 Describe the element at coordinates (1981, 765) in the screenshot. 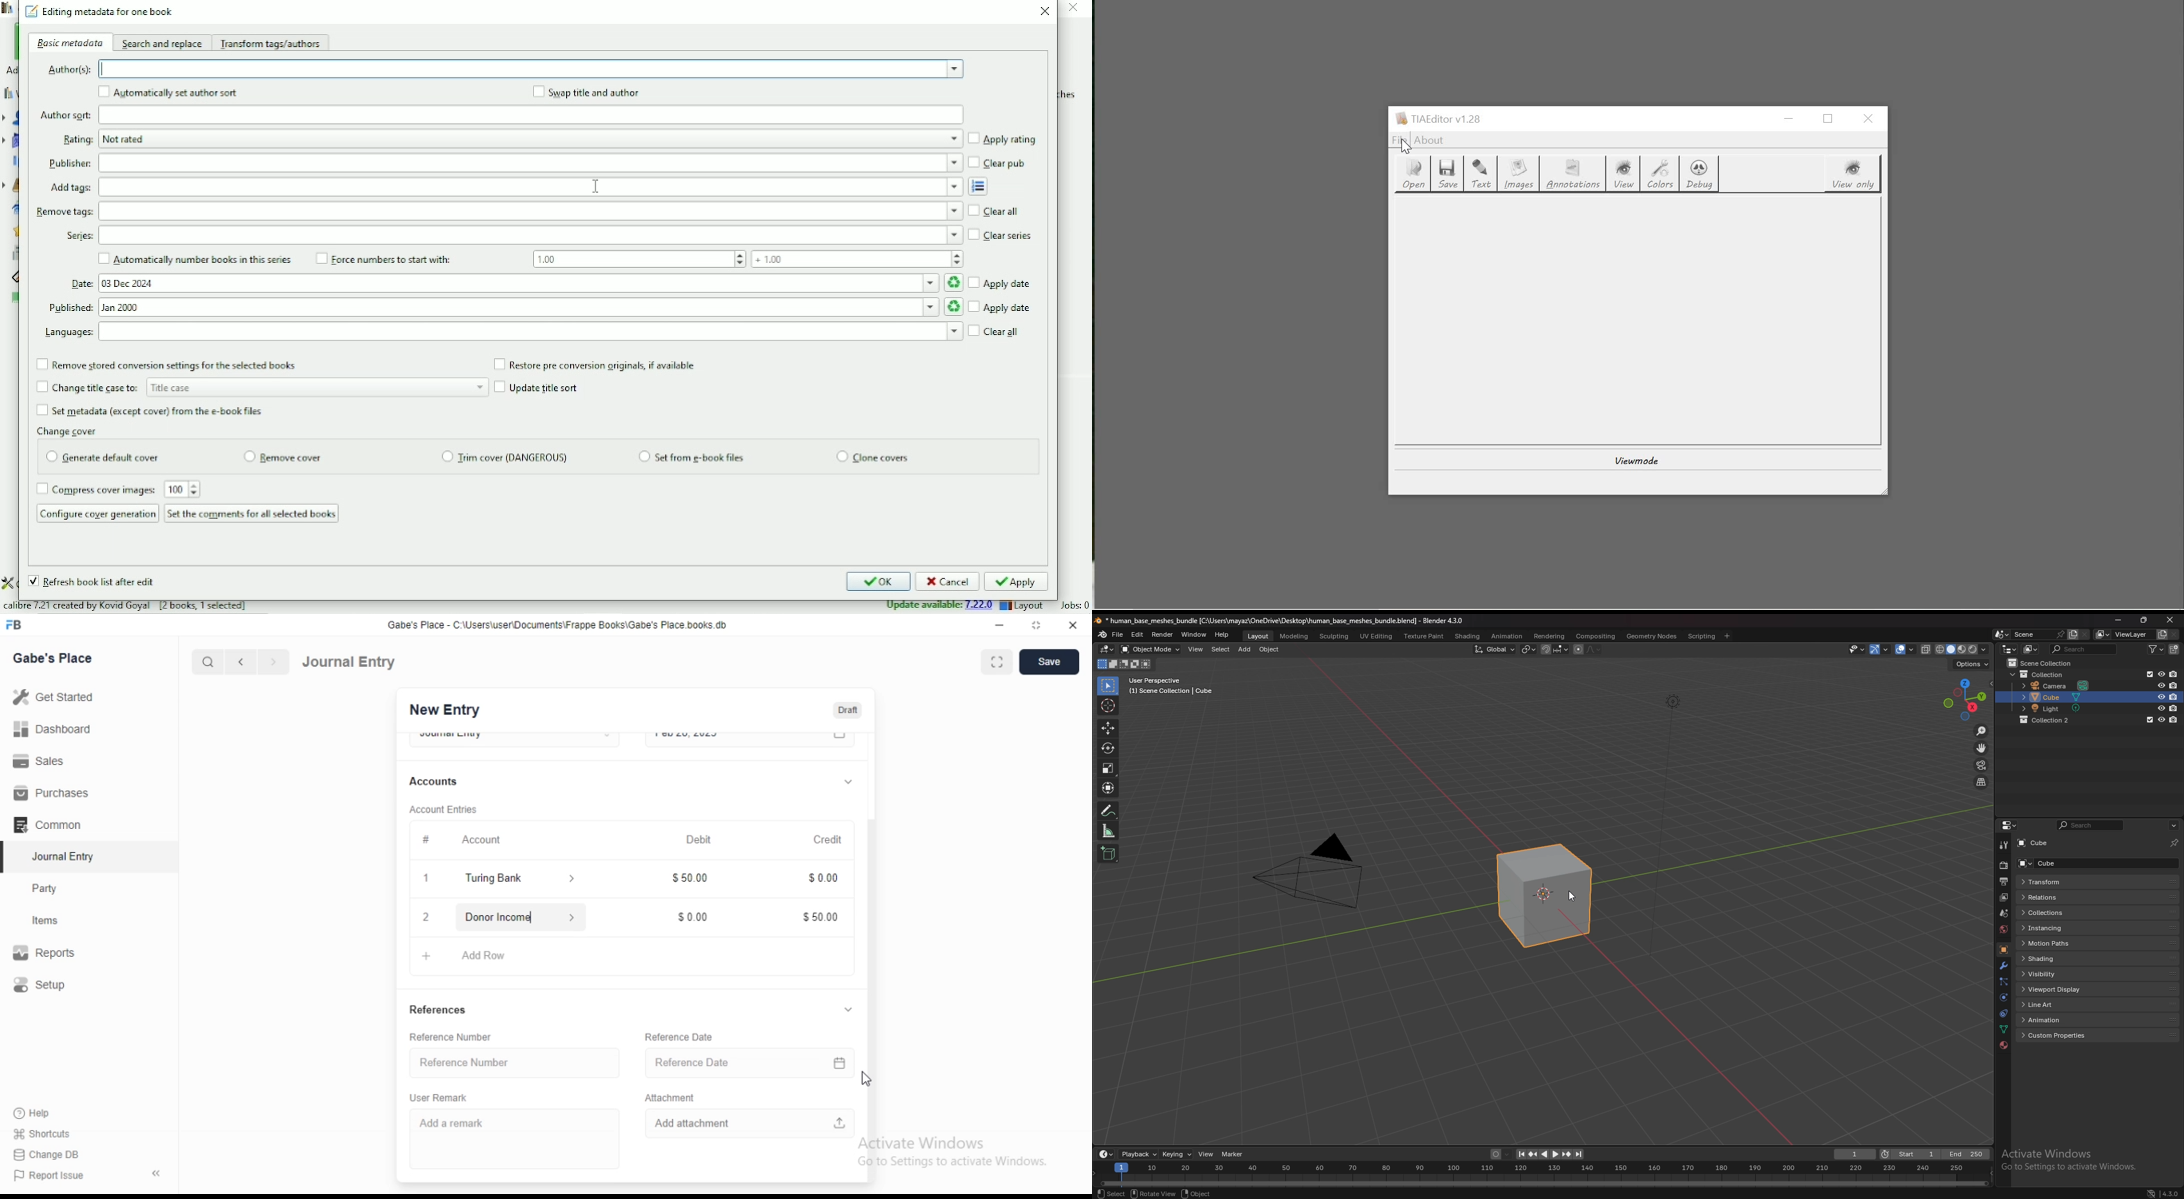

I see `camera view` at that location.